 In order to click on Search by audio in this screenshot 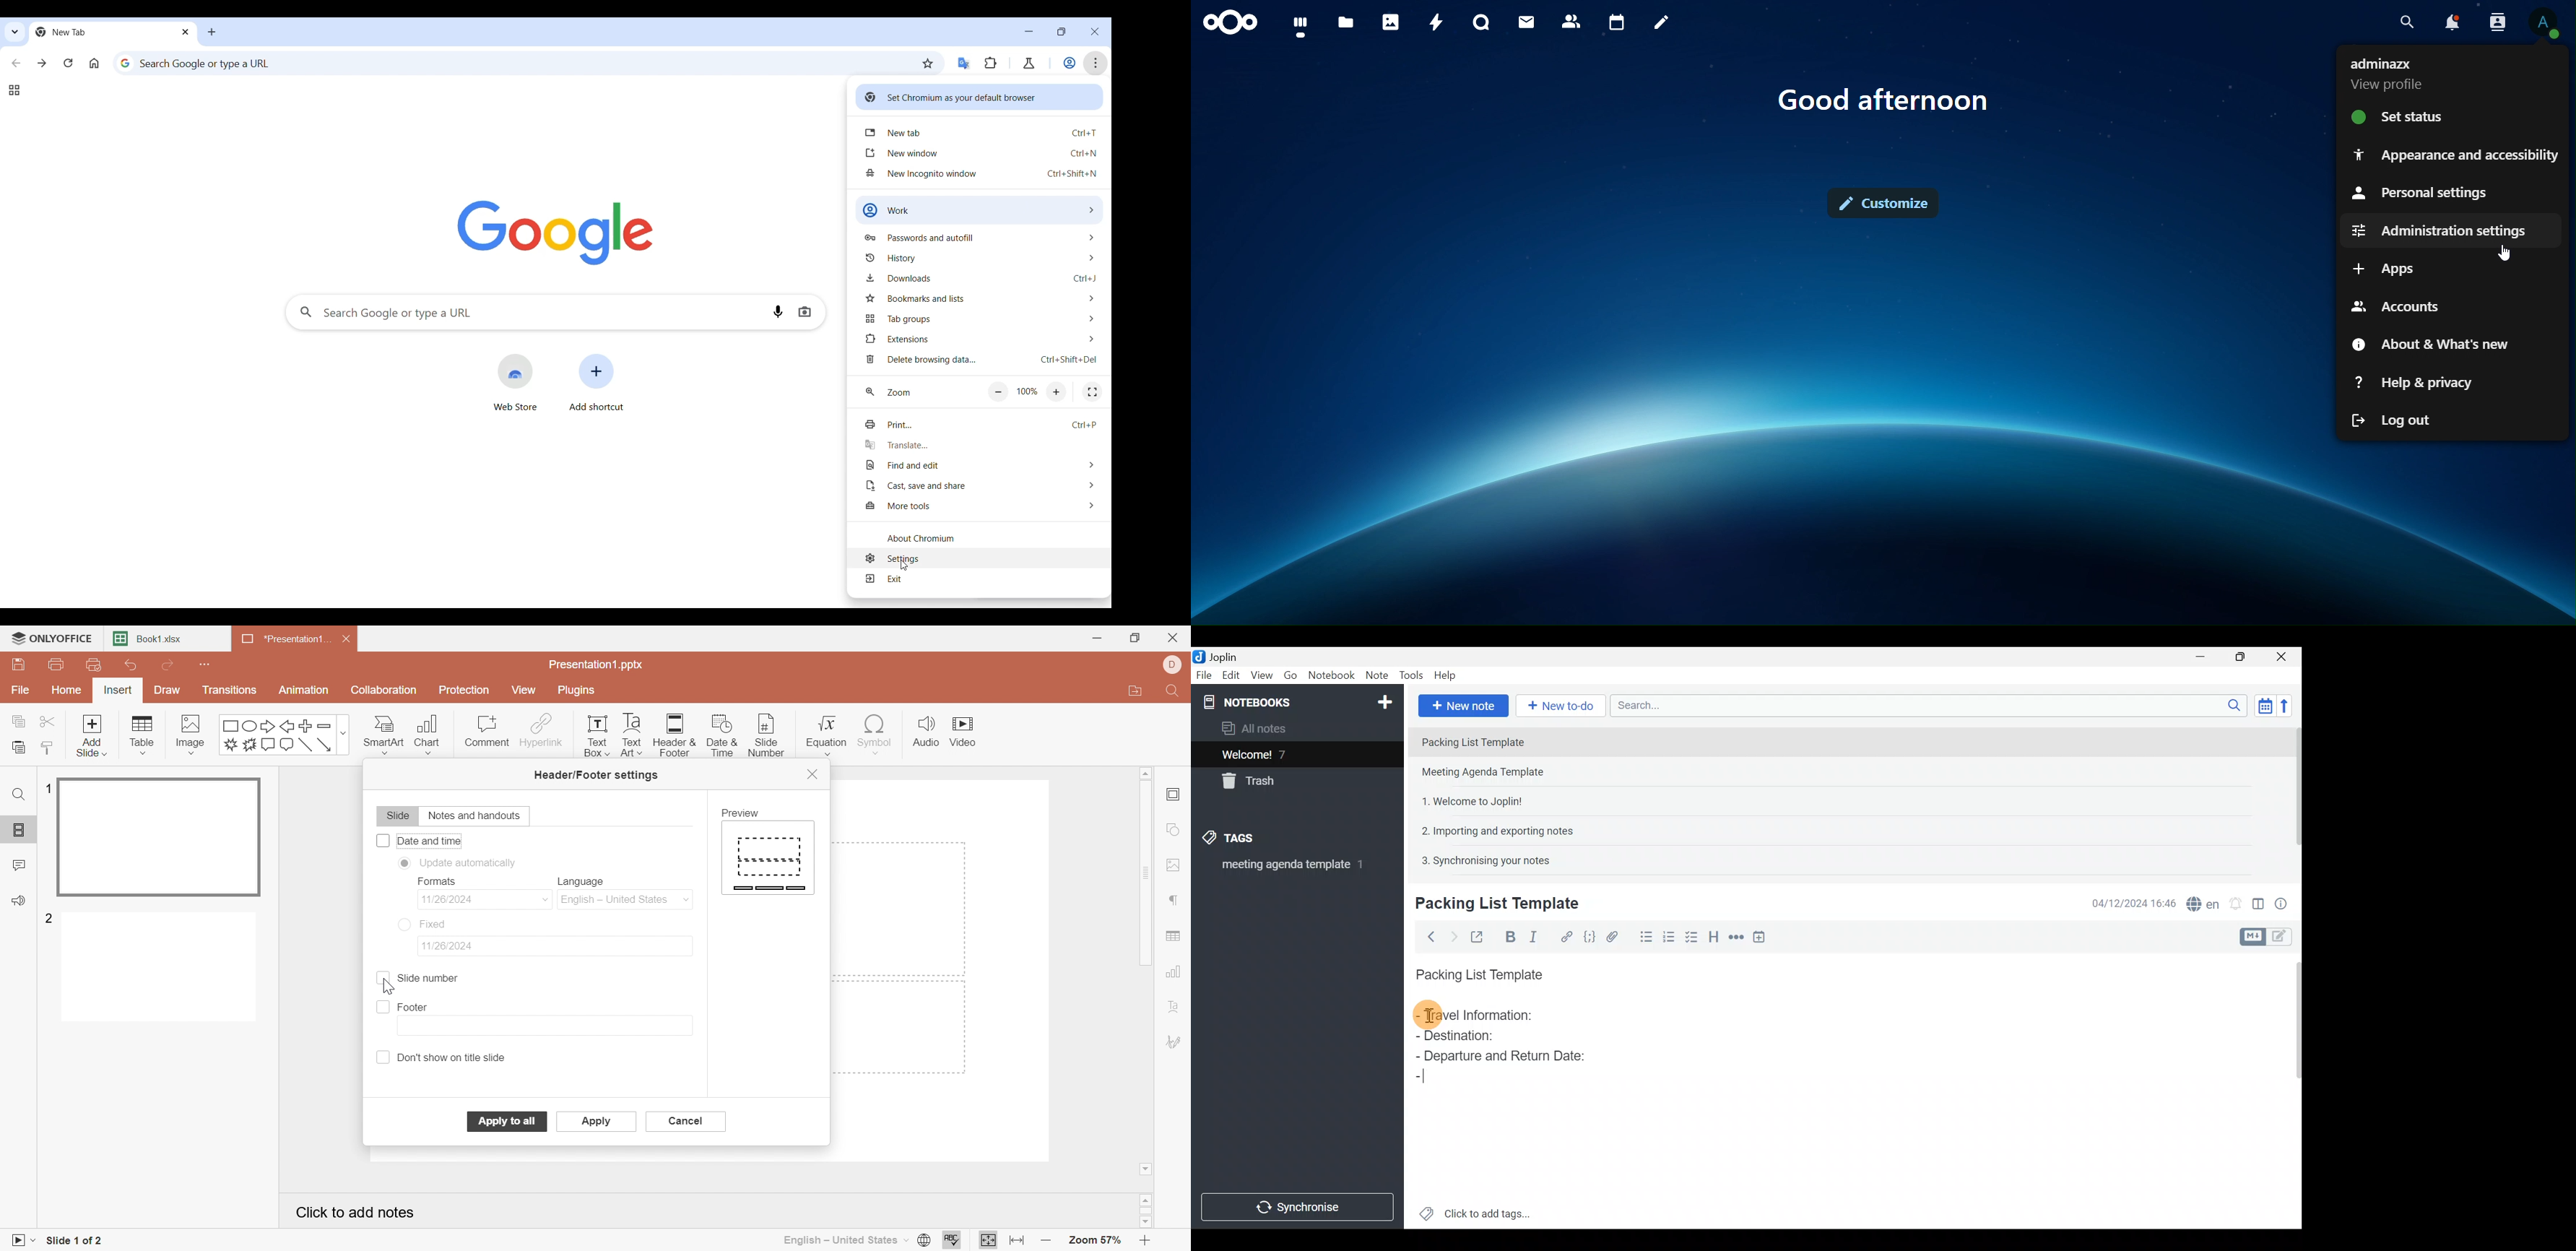, I will do `click(778, 312)`.